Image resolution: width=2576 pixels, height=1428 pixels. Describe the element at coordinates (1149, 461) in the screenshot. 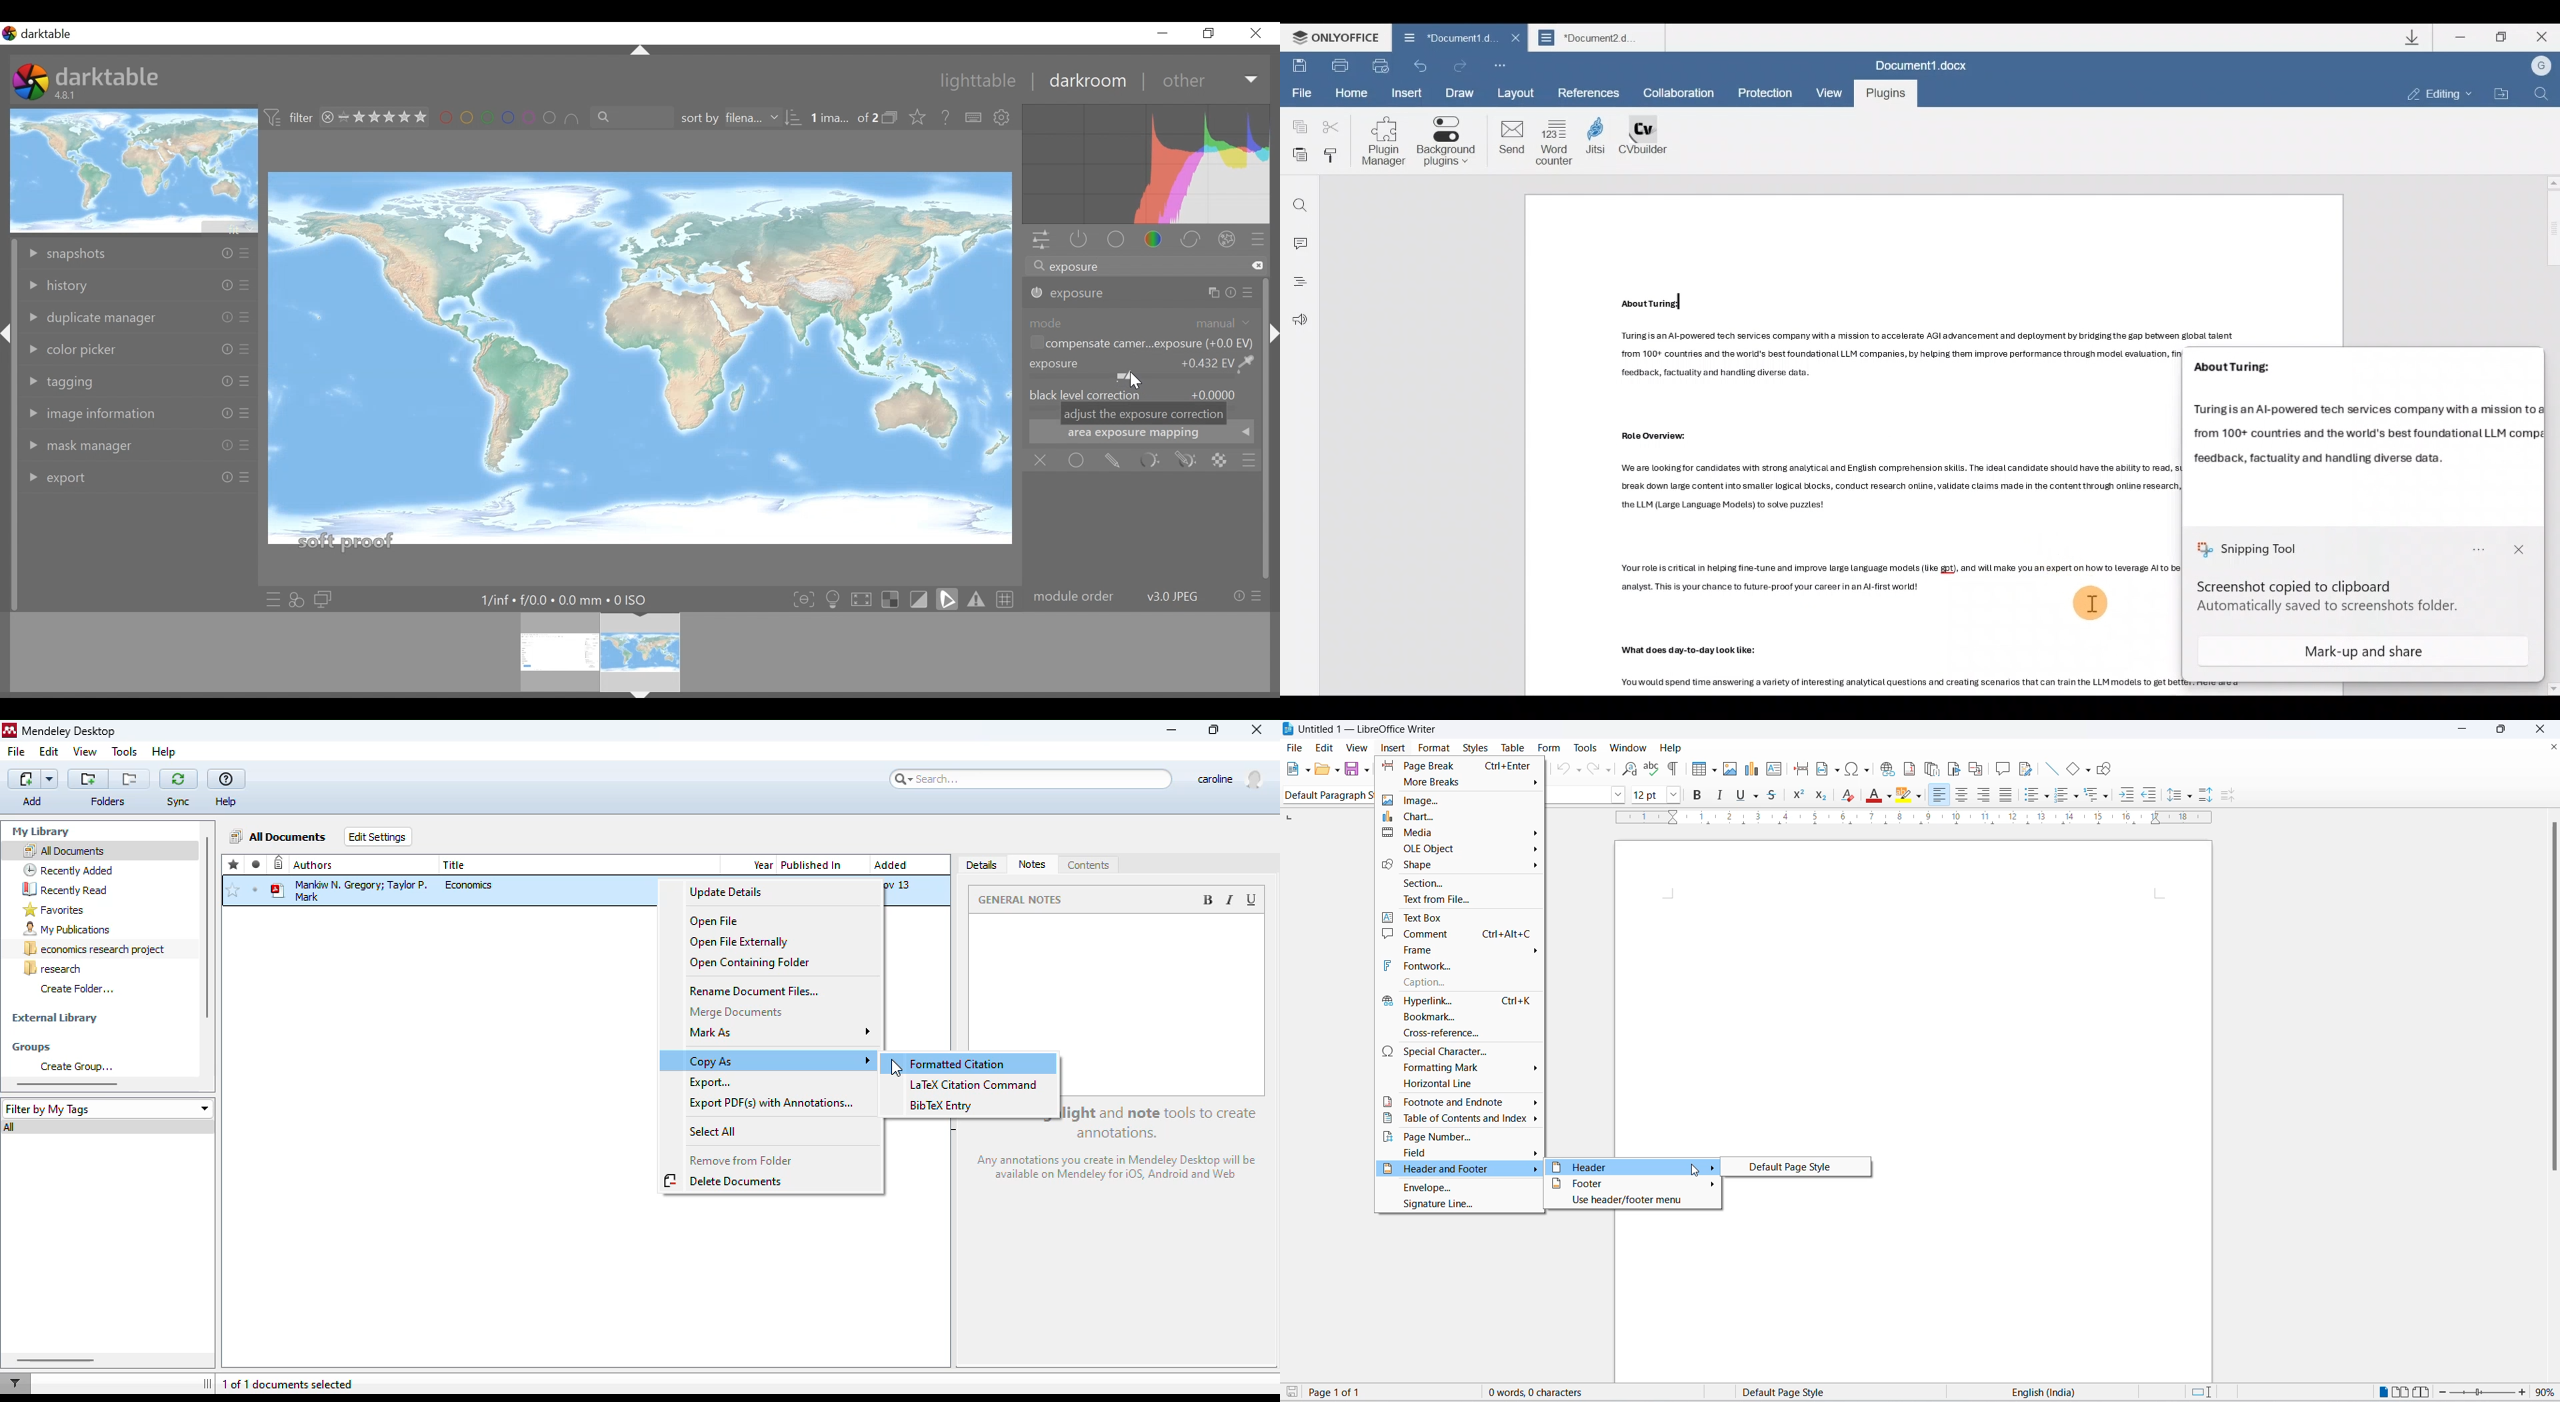

I see `parametric mask` at that location.